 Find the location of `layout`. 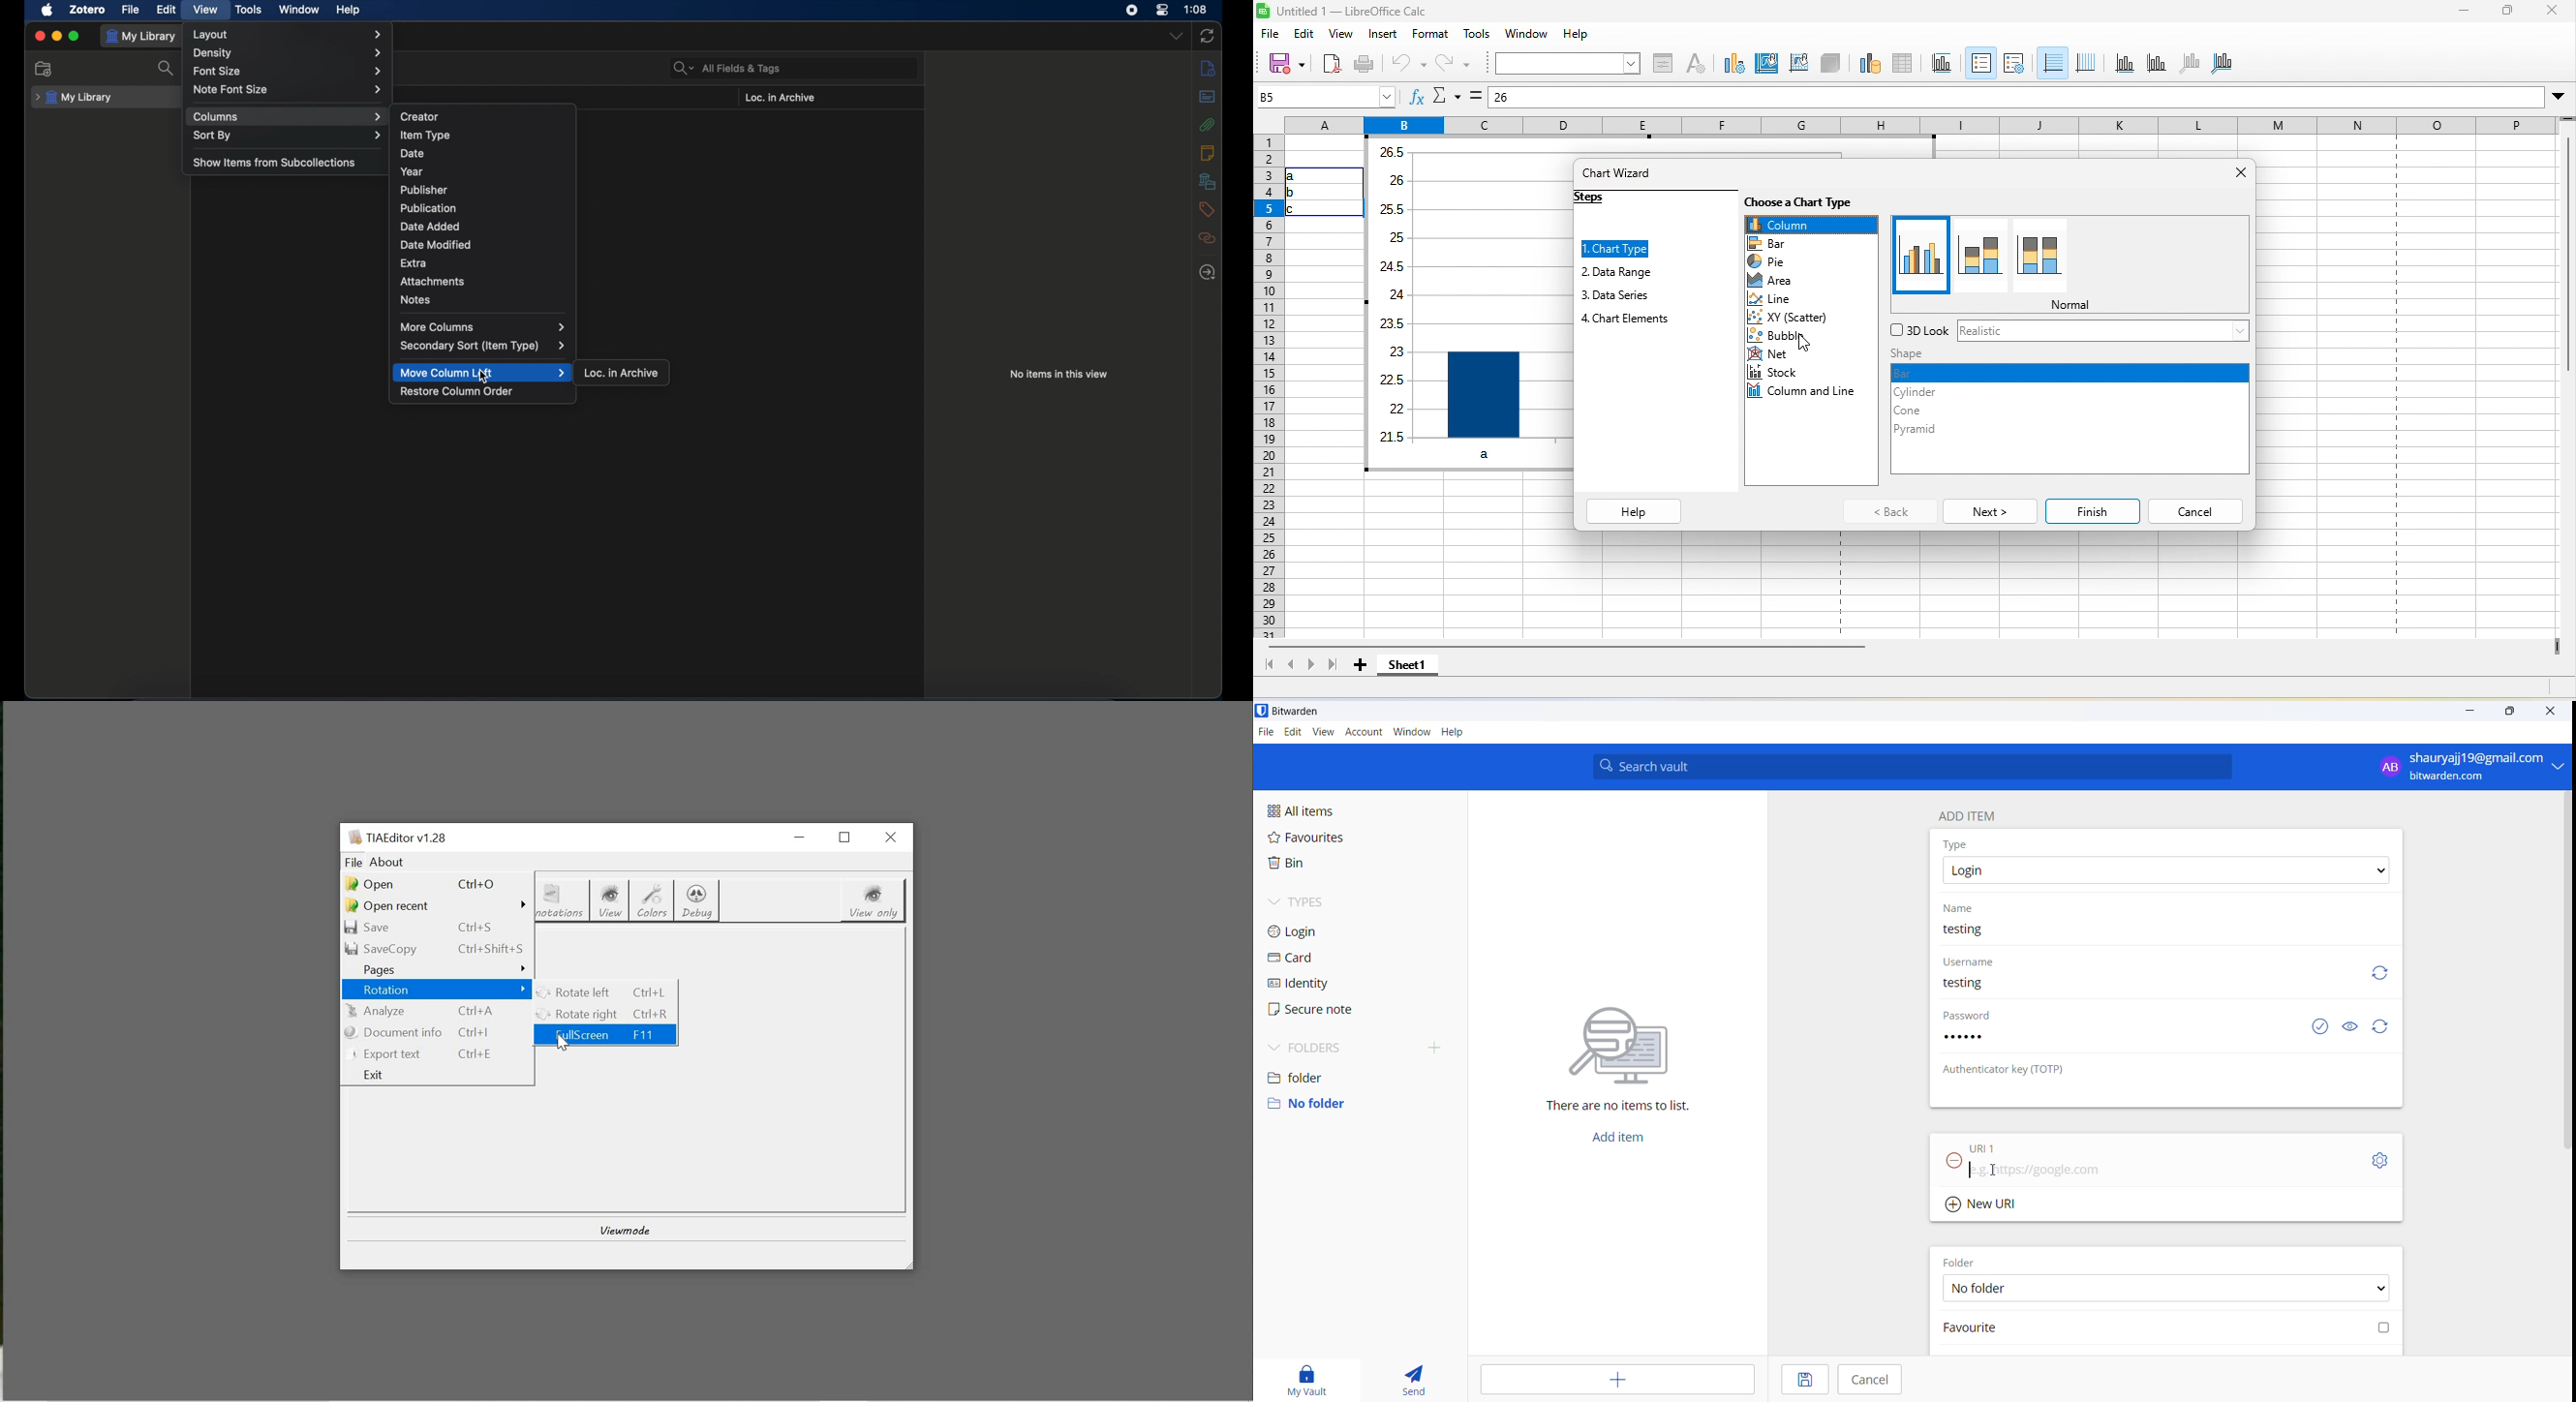

layout is located at coordinates (287, 34).